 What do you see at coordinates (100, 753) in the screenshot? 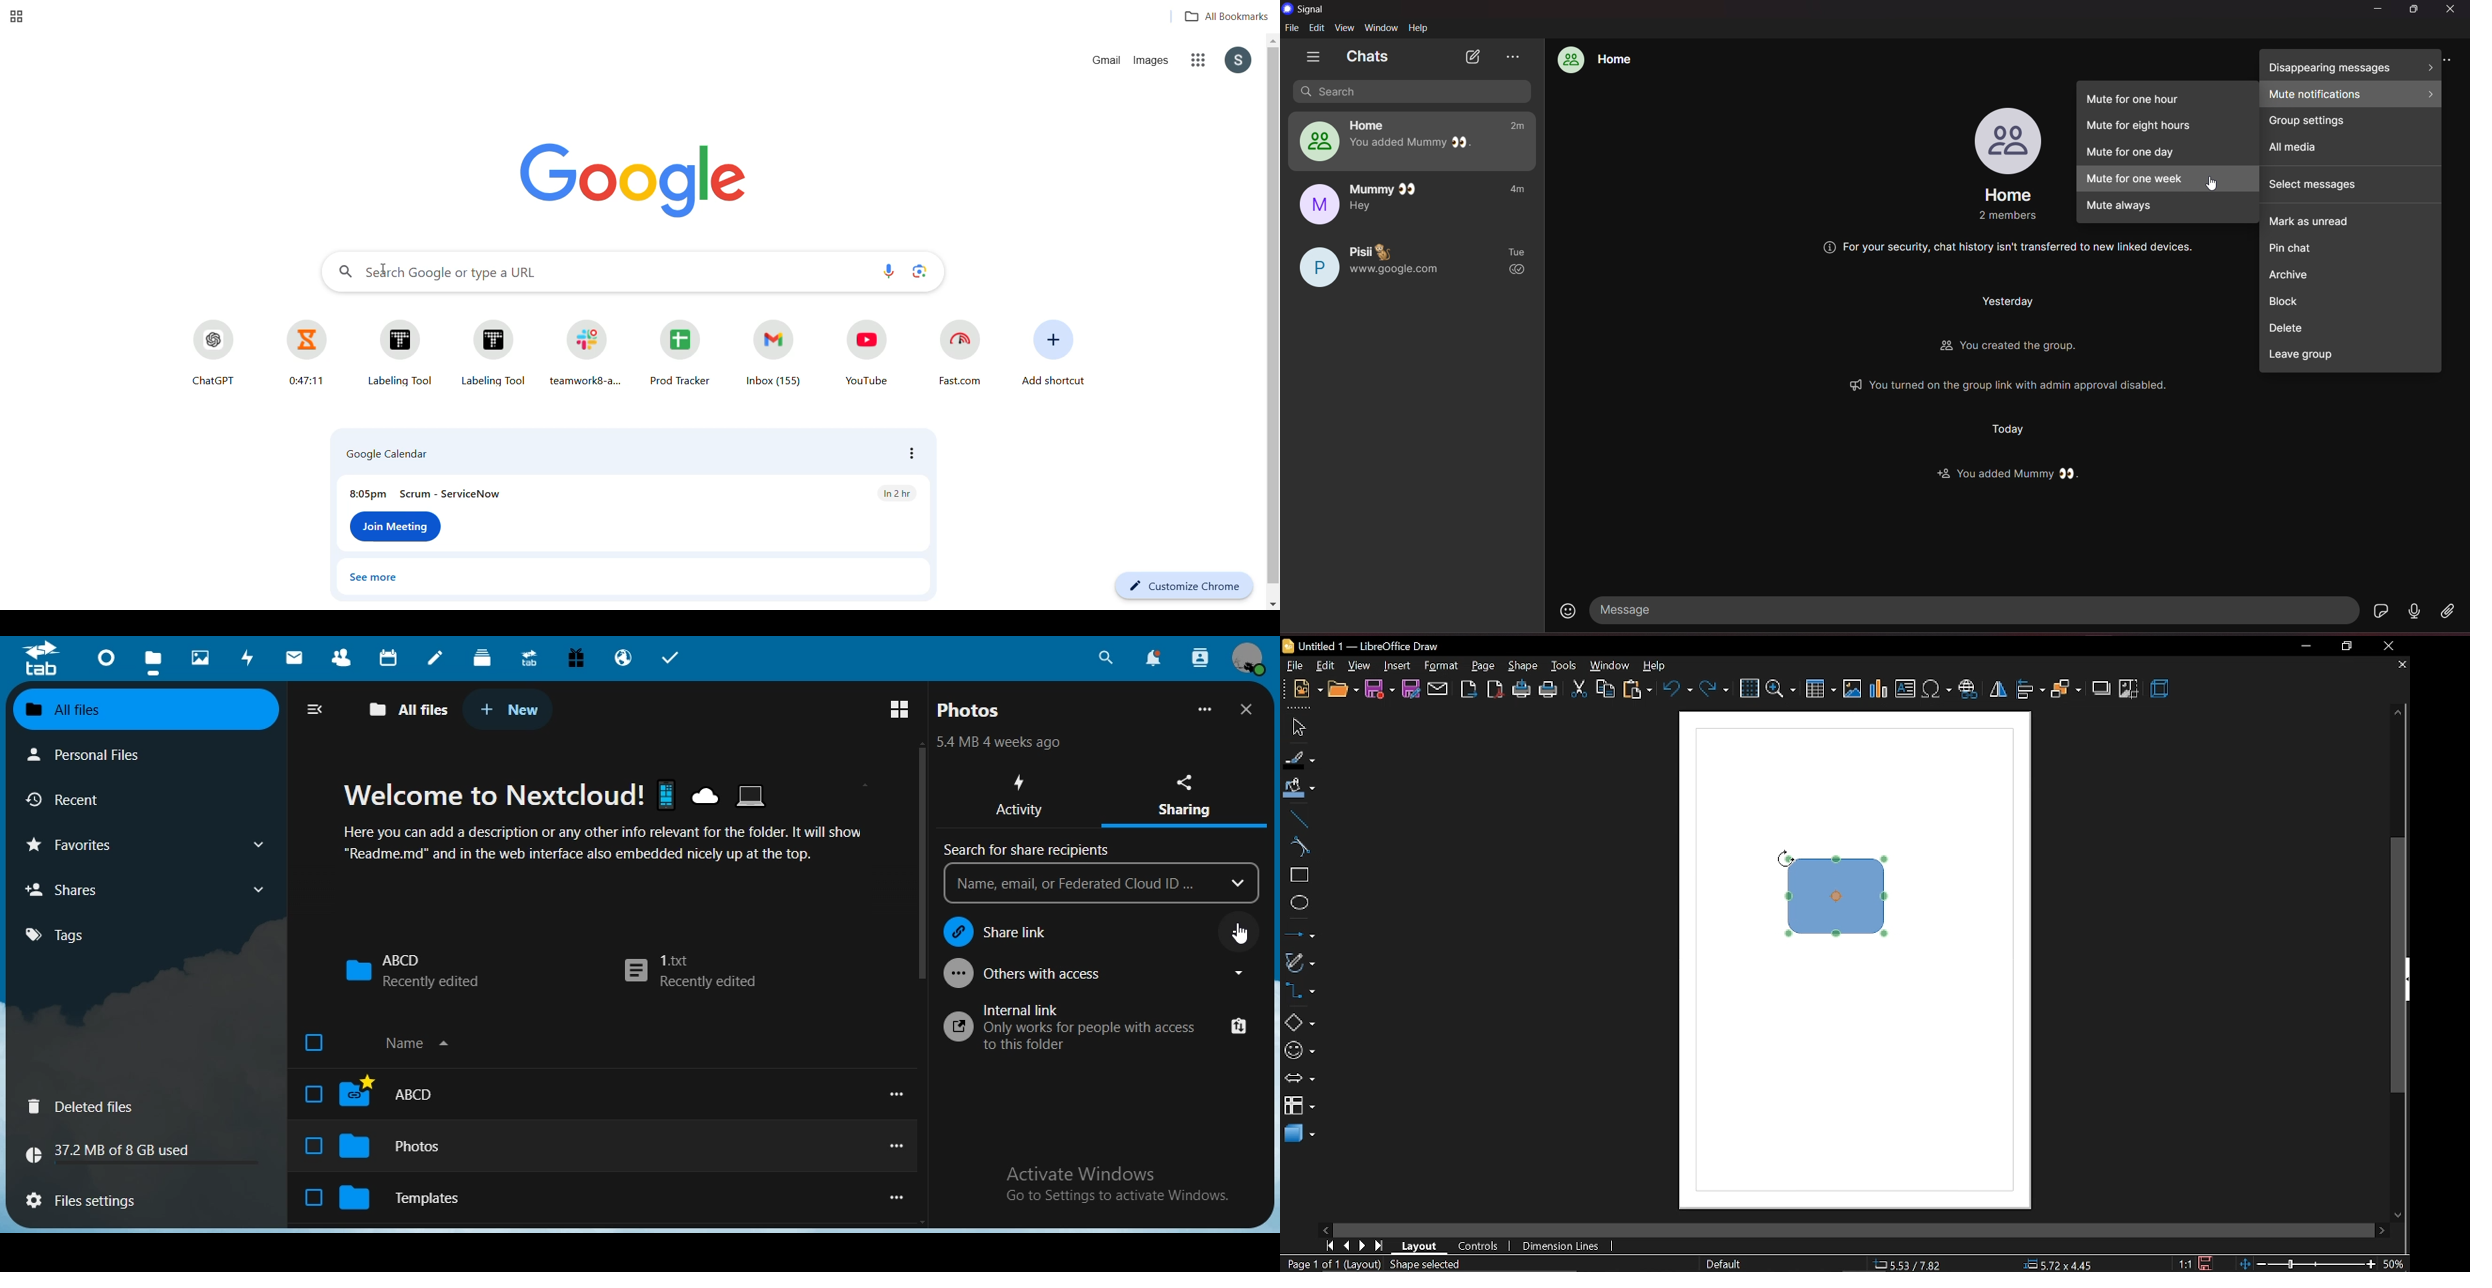
I see `personal files` at bounding box center [100, 753].